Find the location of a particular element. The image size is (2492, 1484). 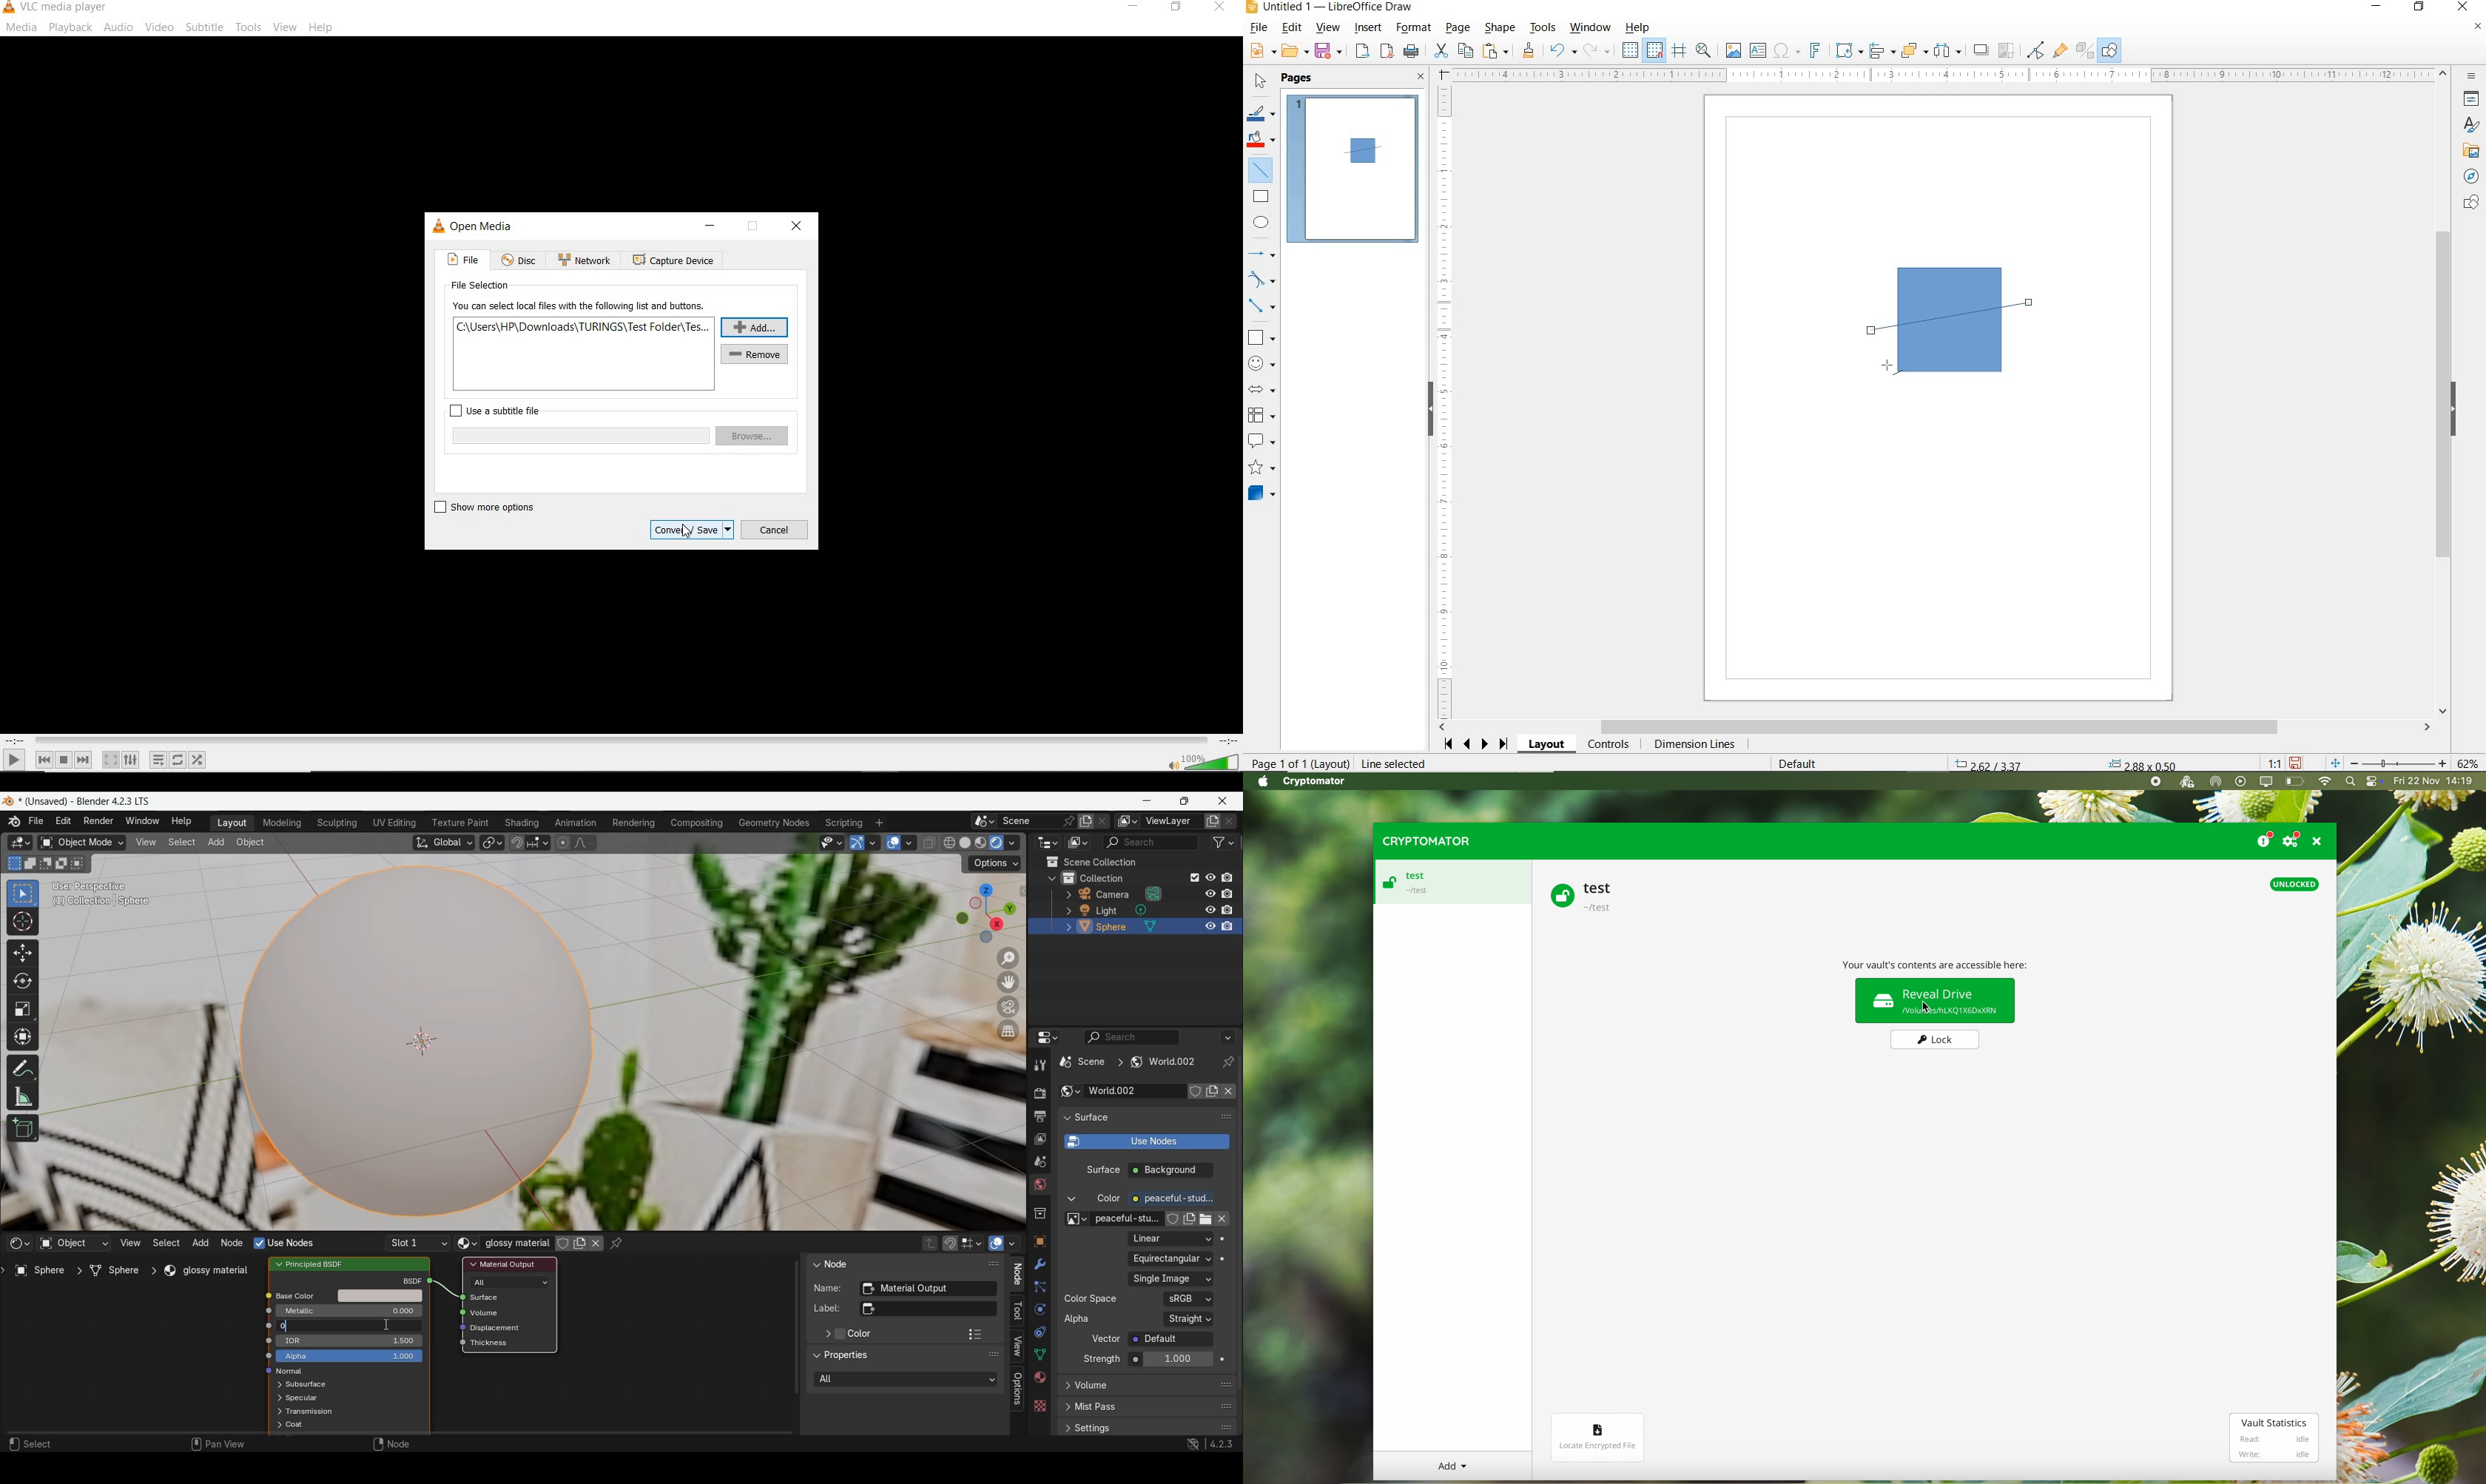

Proportional editing fall off is located at coordinates (583, 843).